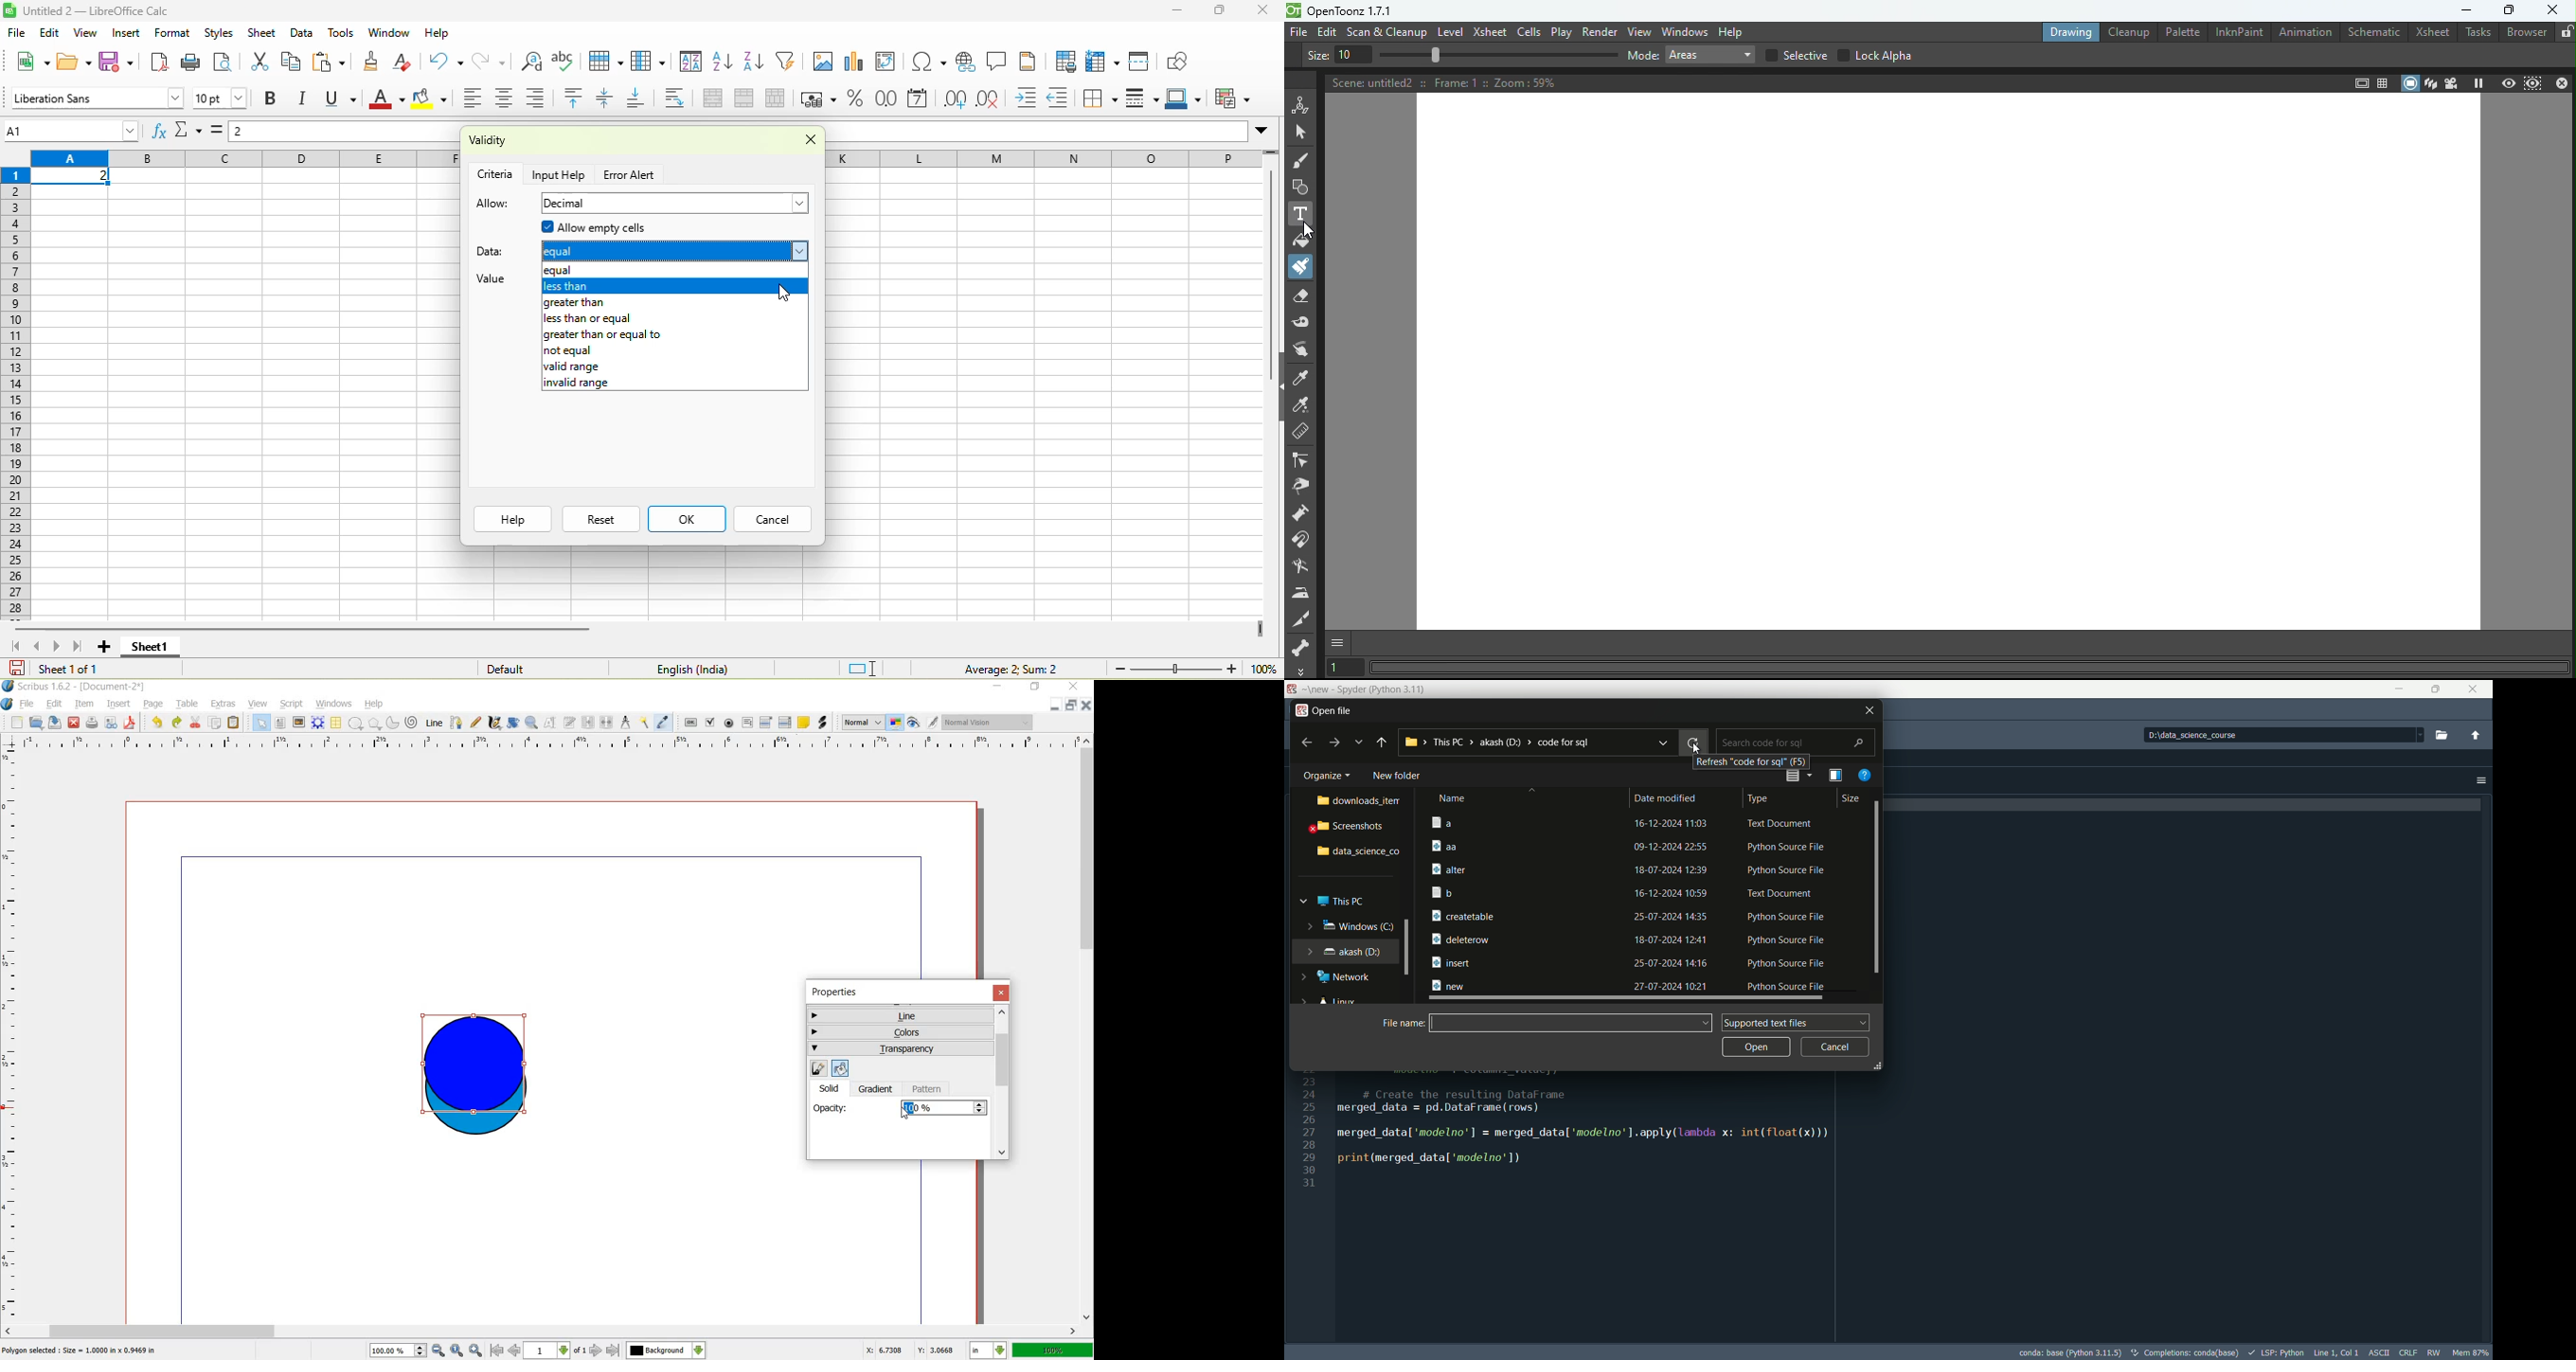 Image resolution: width=2576 pixels, height=1372 pixels. I want to click on vertical scroll bar, so click(1269, 283).